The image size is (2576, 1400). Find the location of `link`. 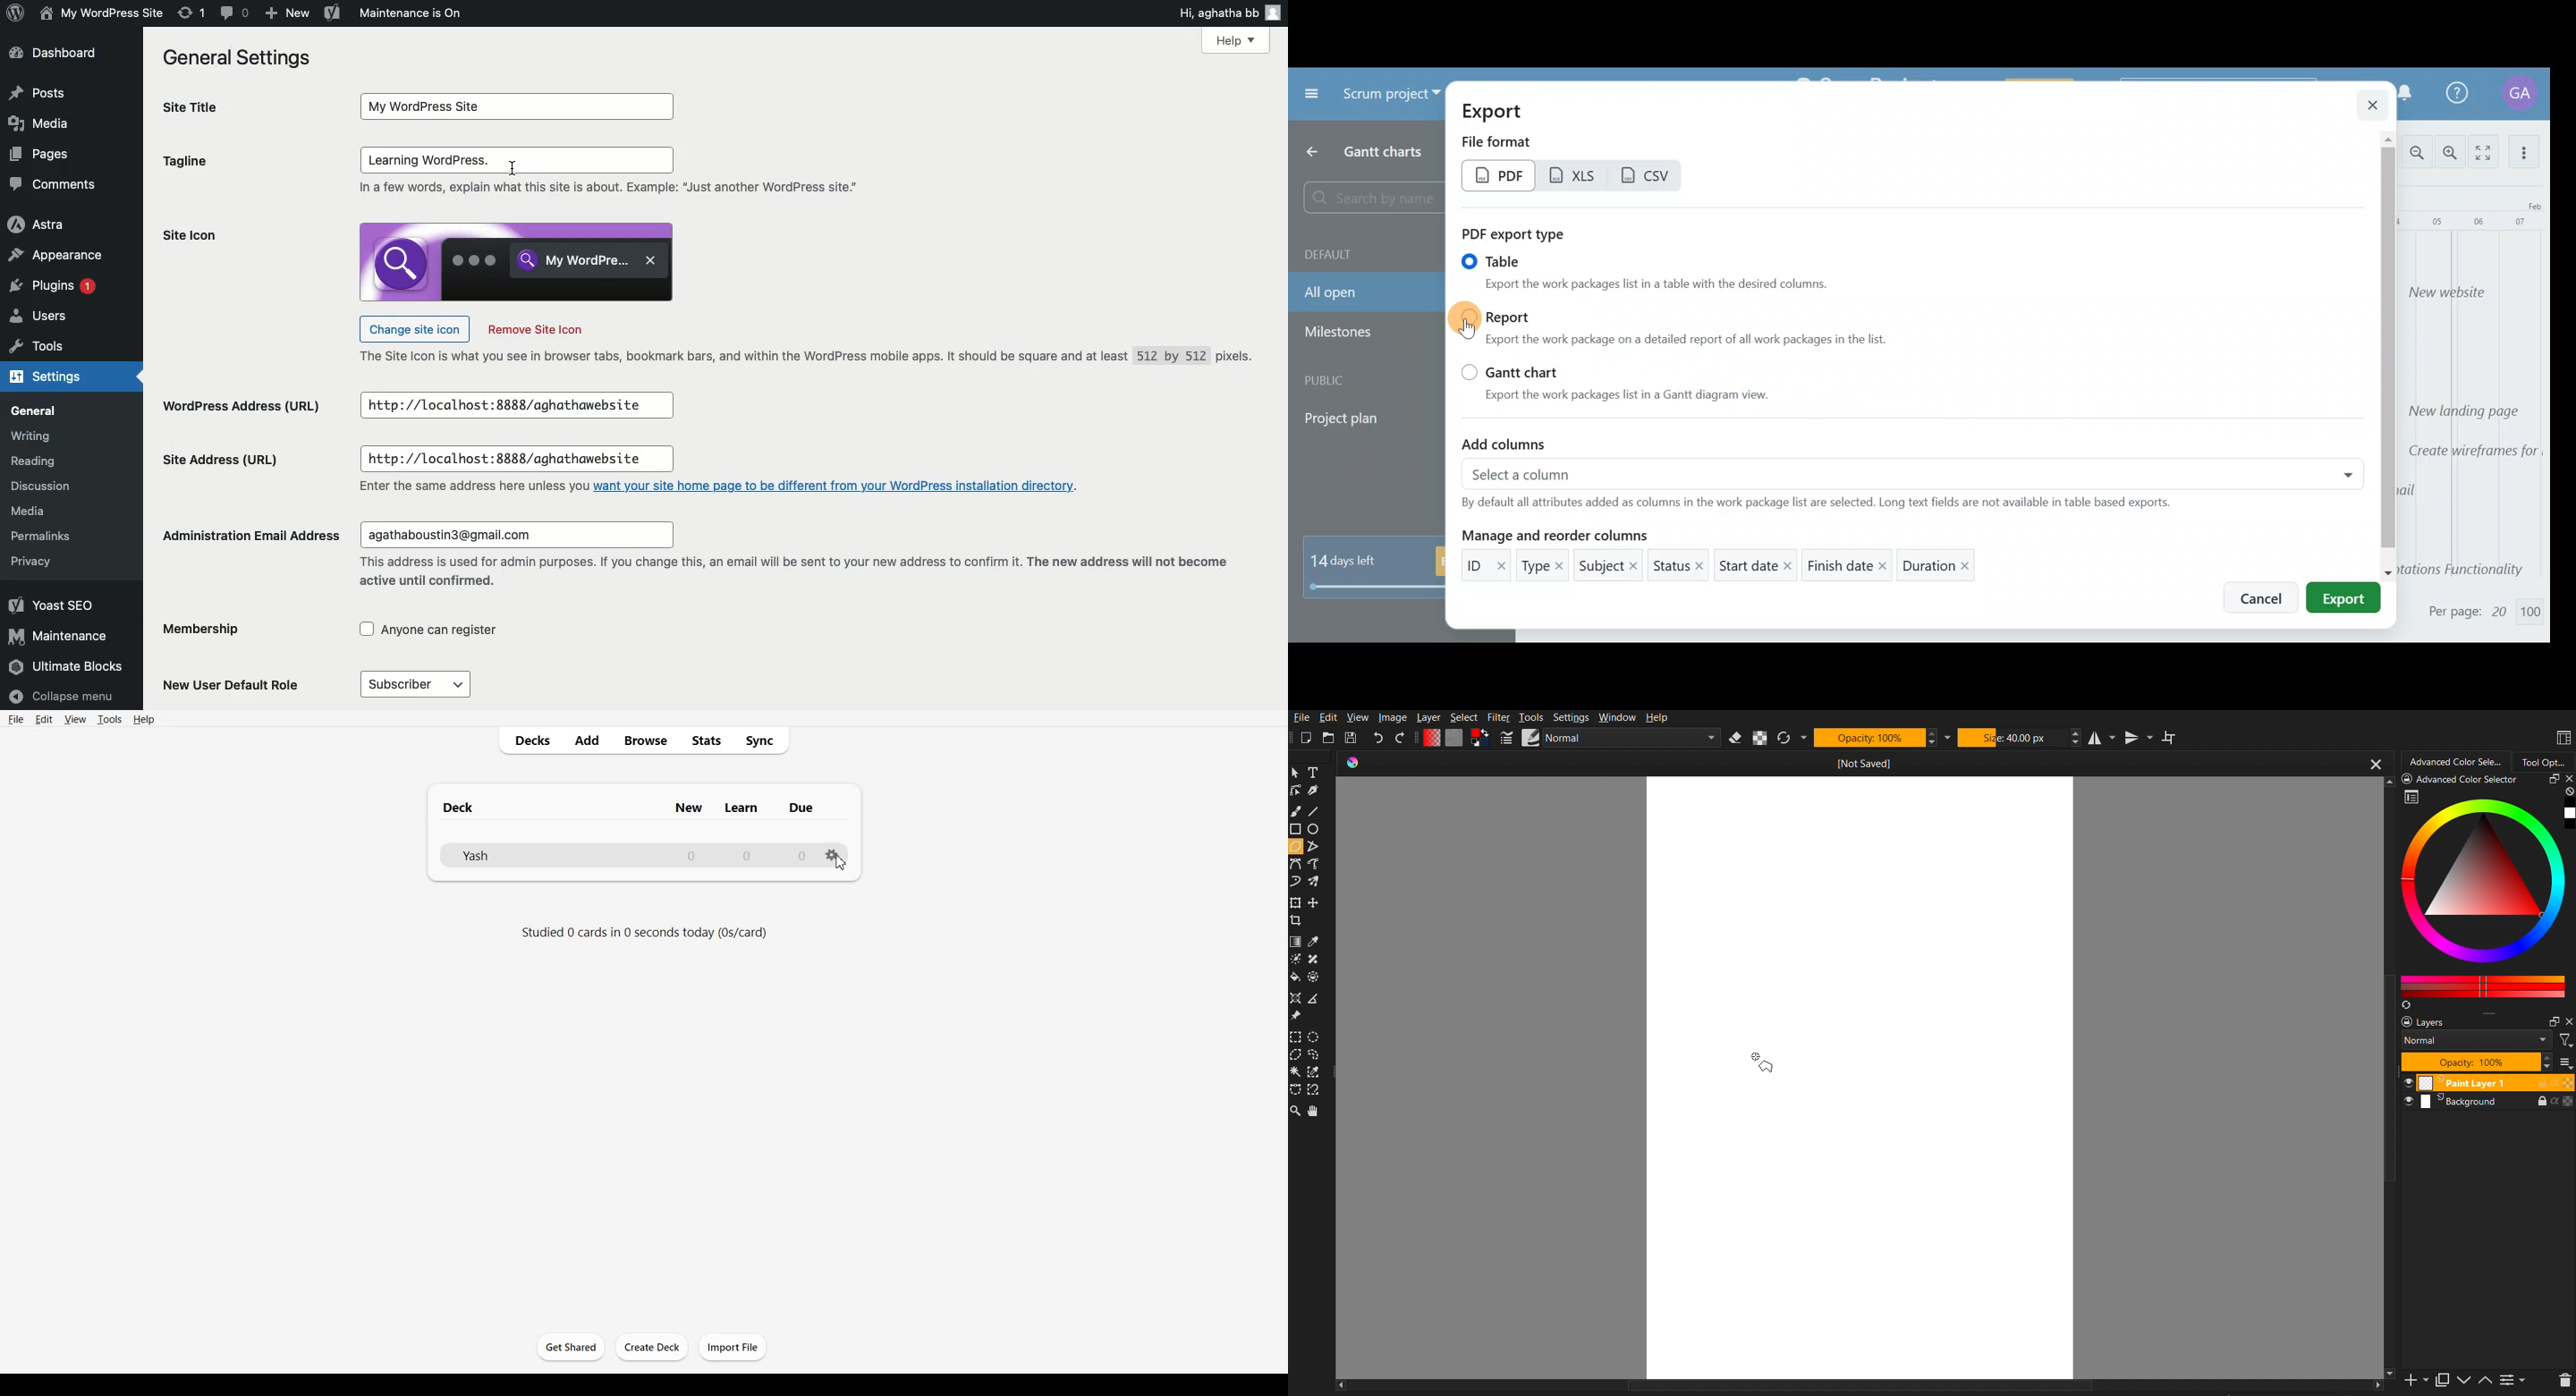

link is located at coordinates (837, 485).